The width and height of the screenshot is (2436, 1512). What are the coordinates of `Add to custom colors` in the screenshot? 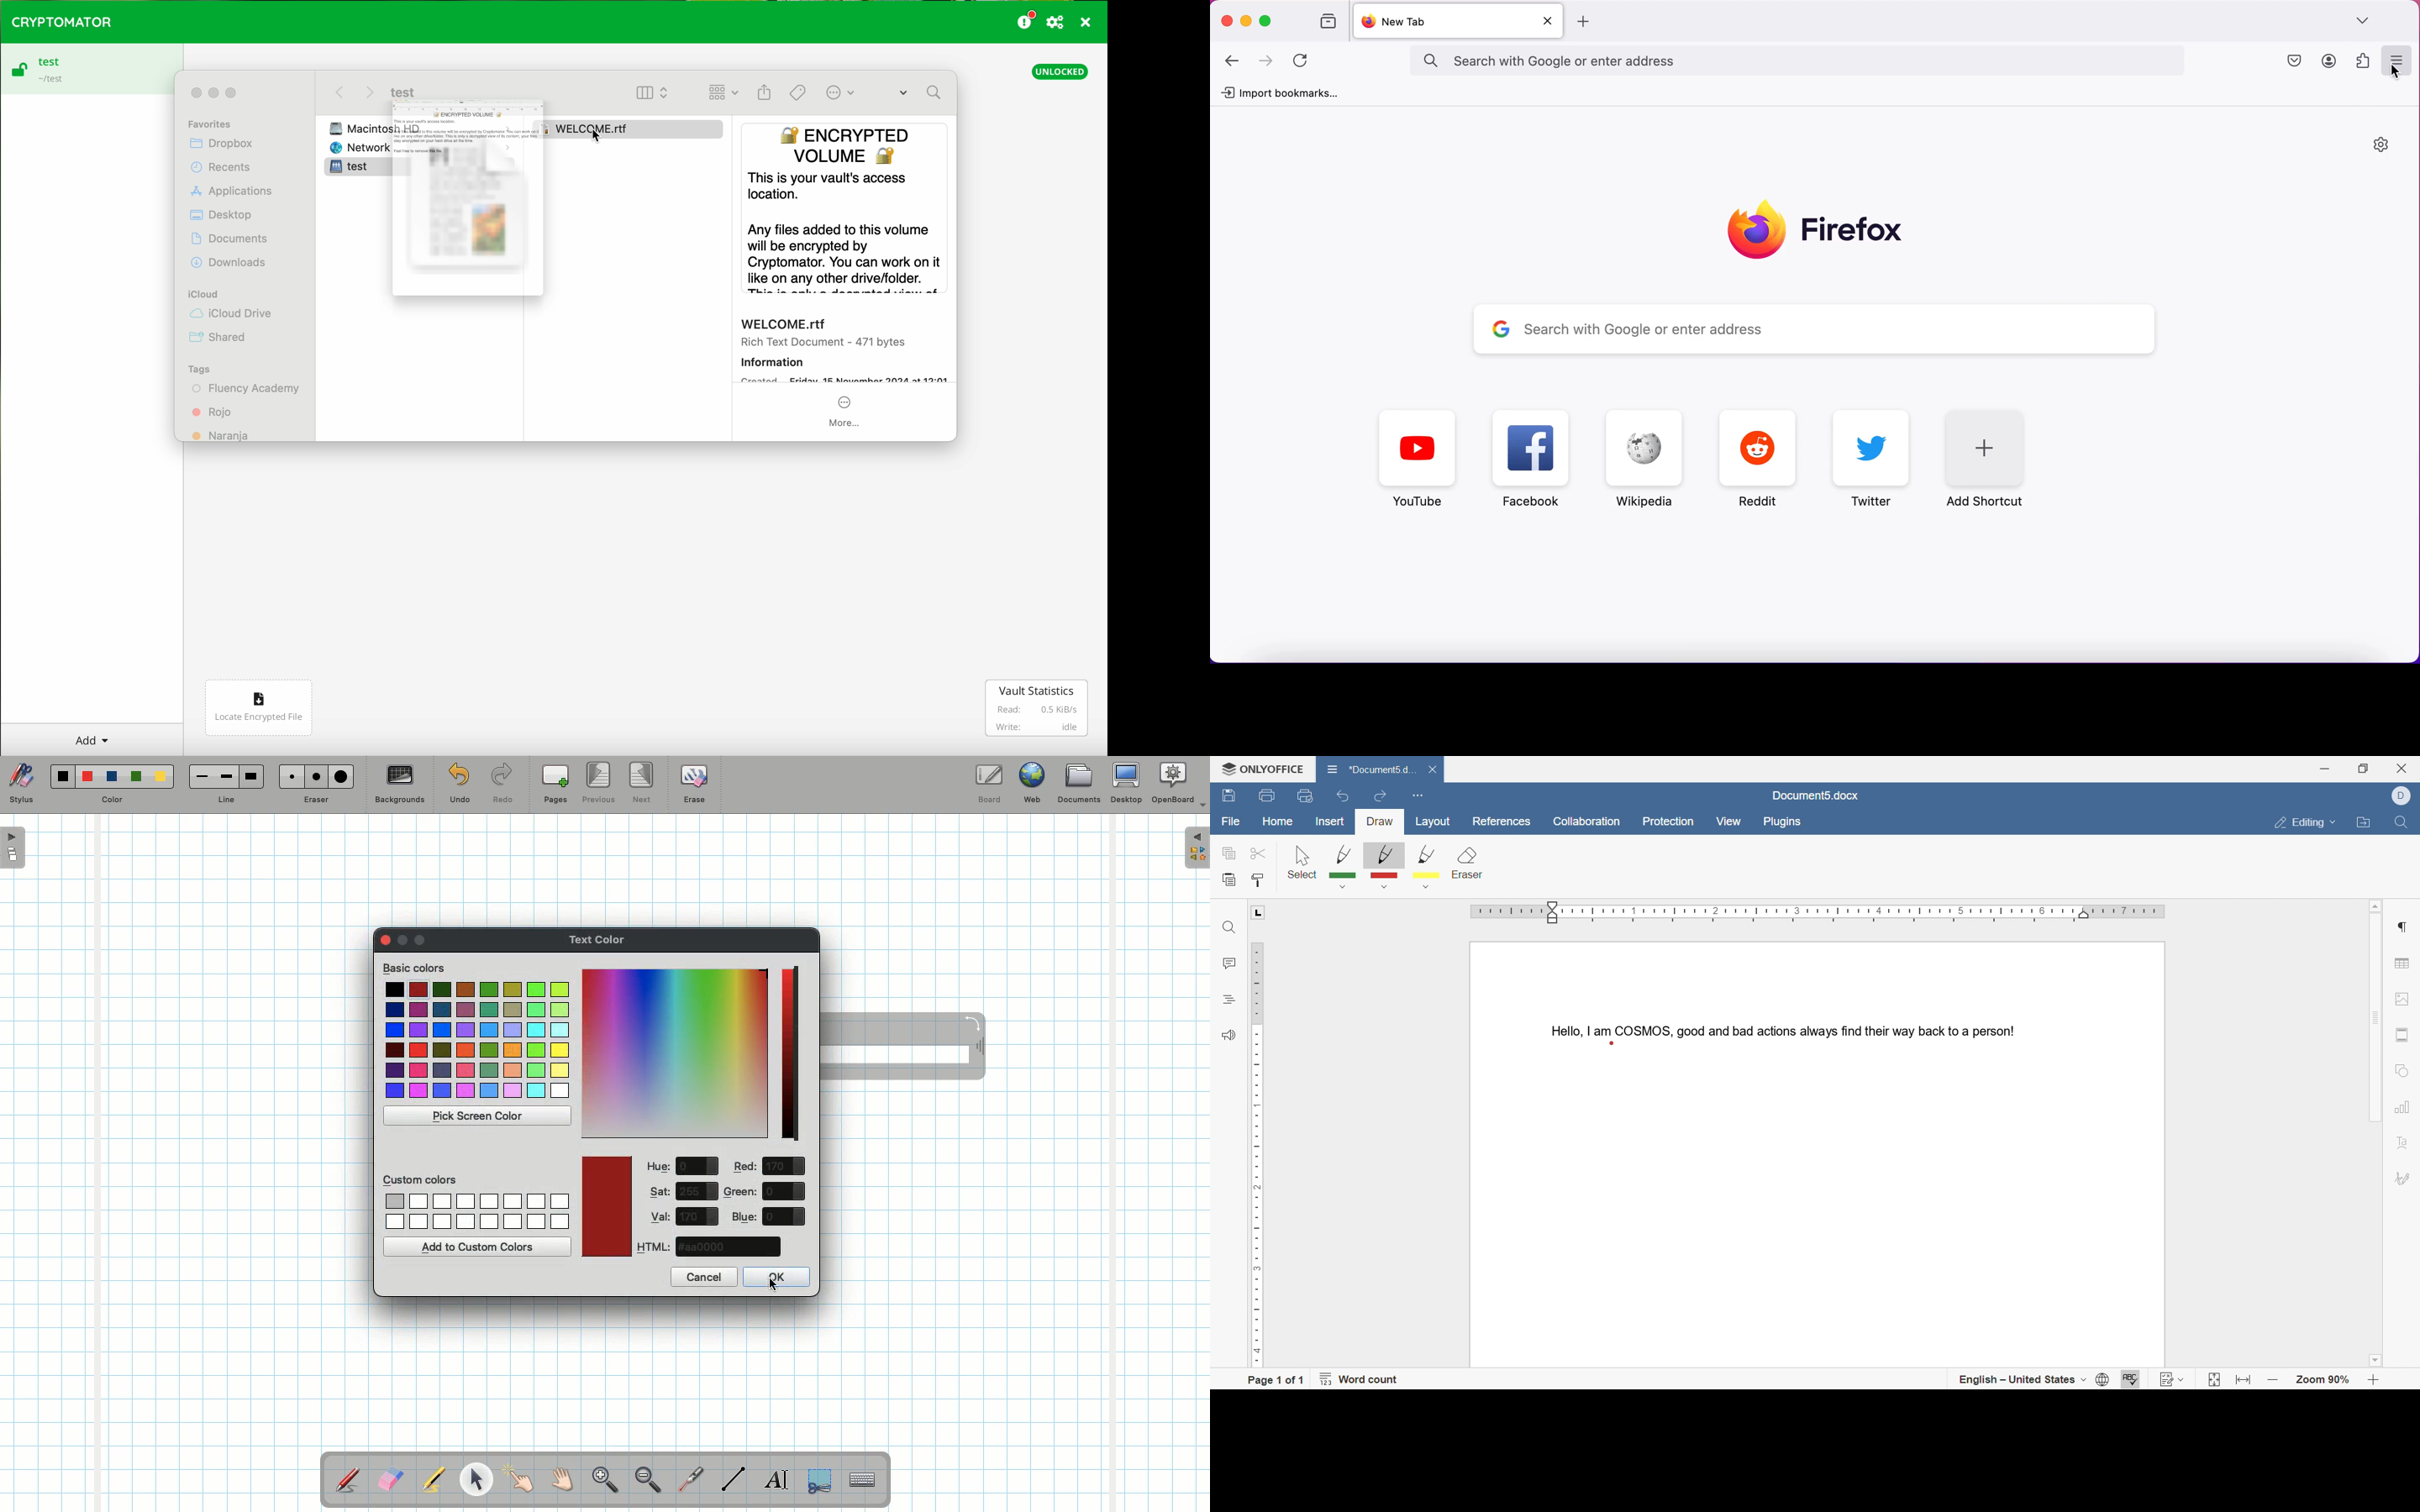 It's located at (478, 1247).